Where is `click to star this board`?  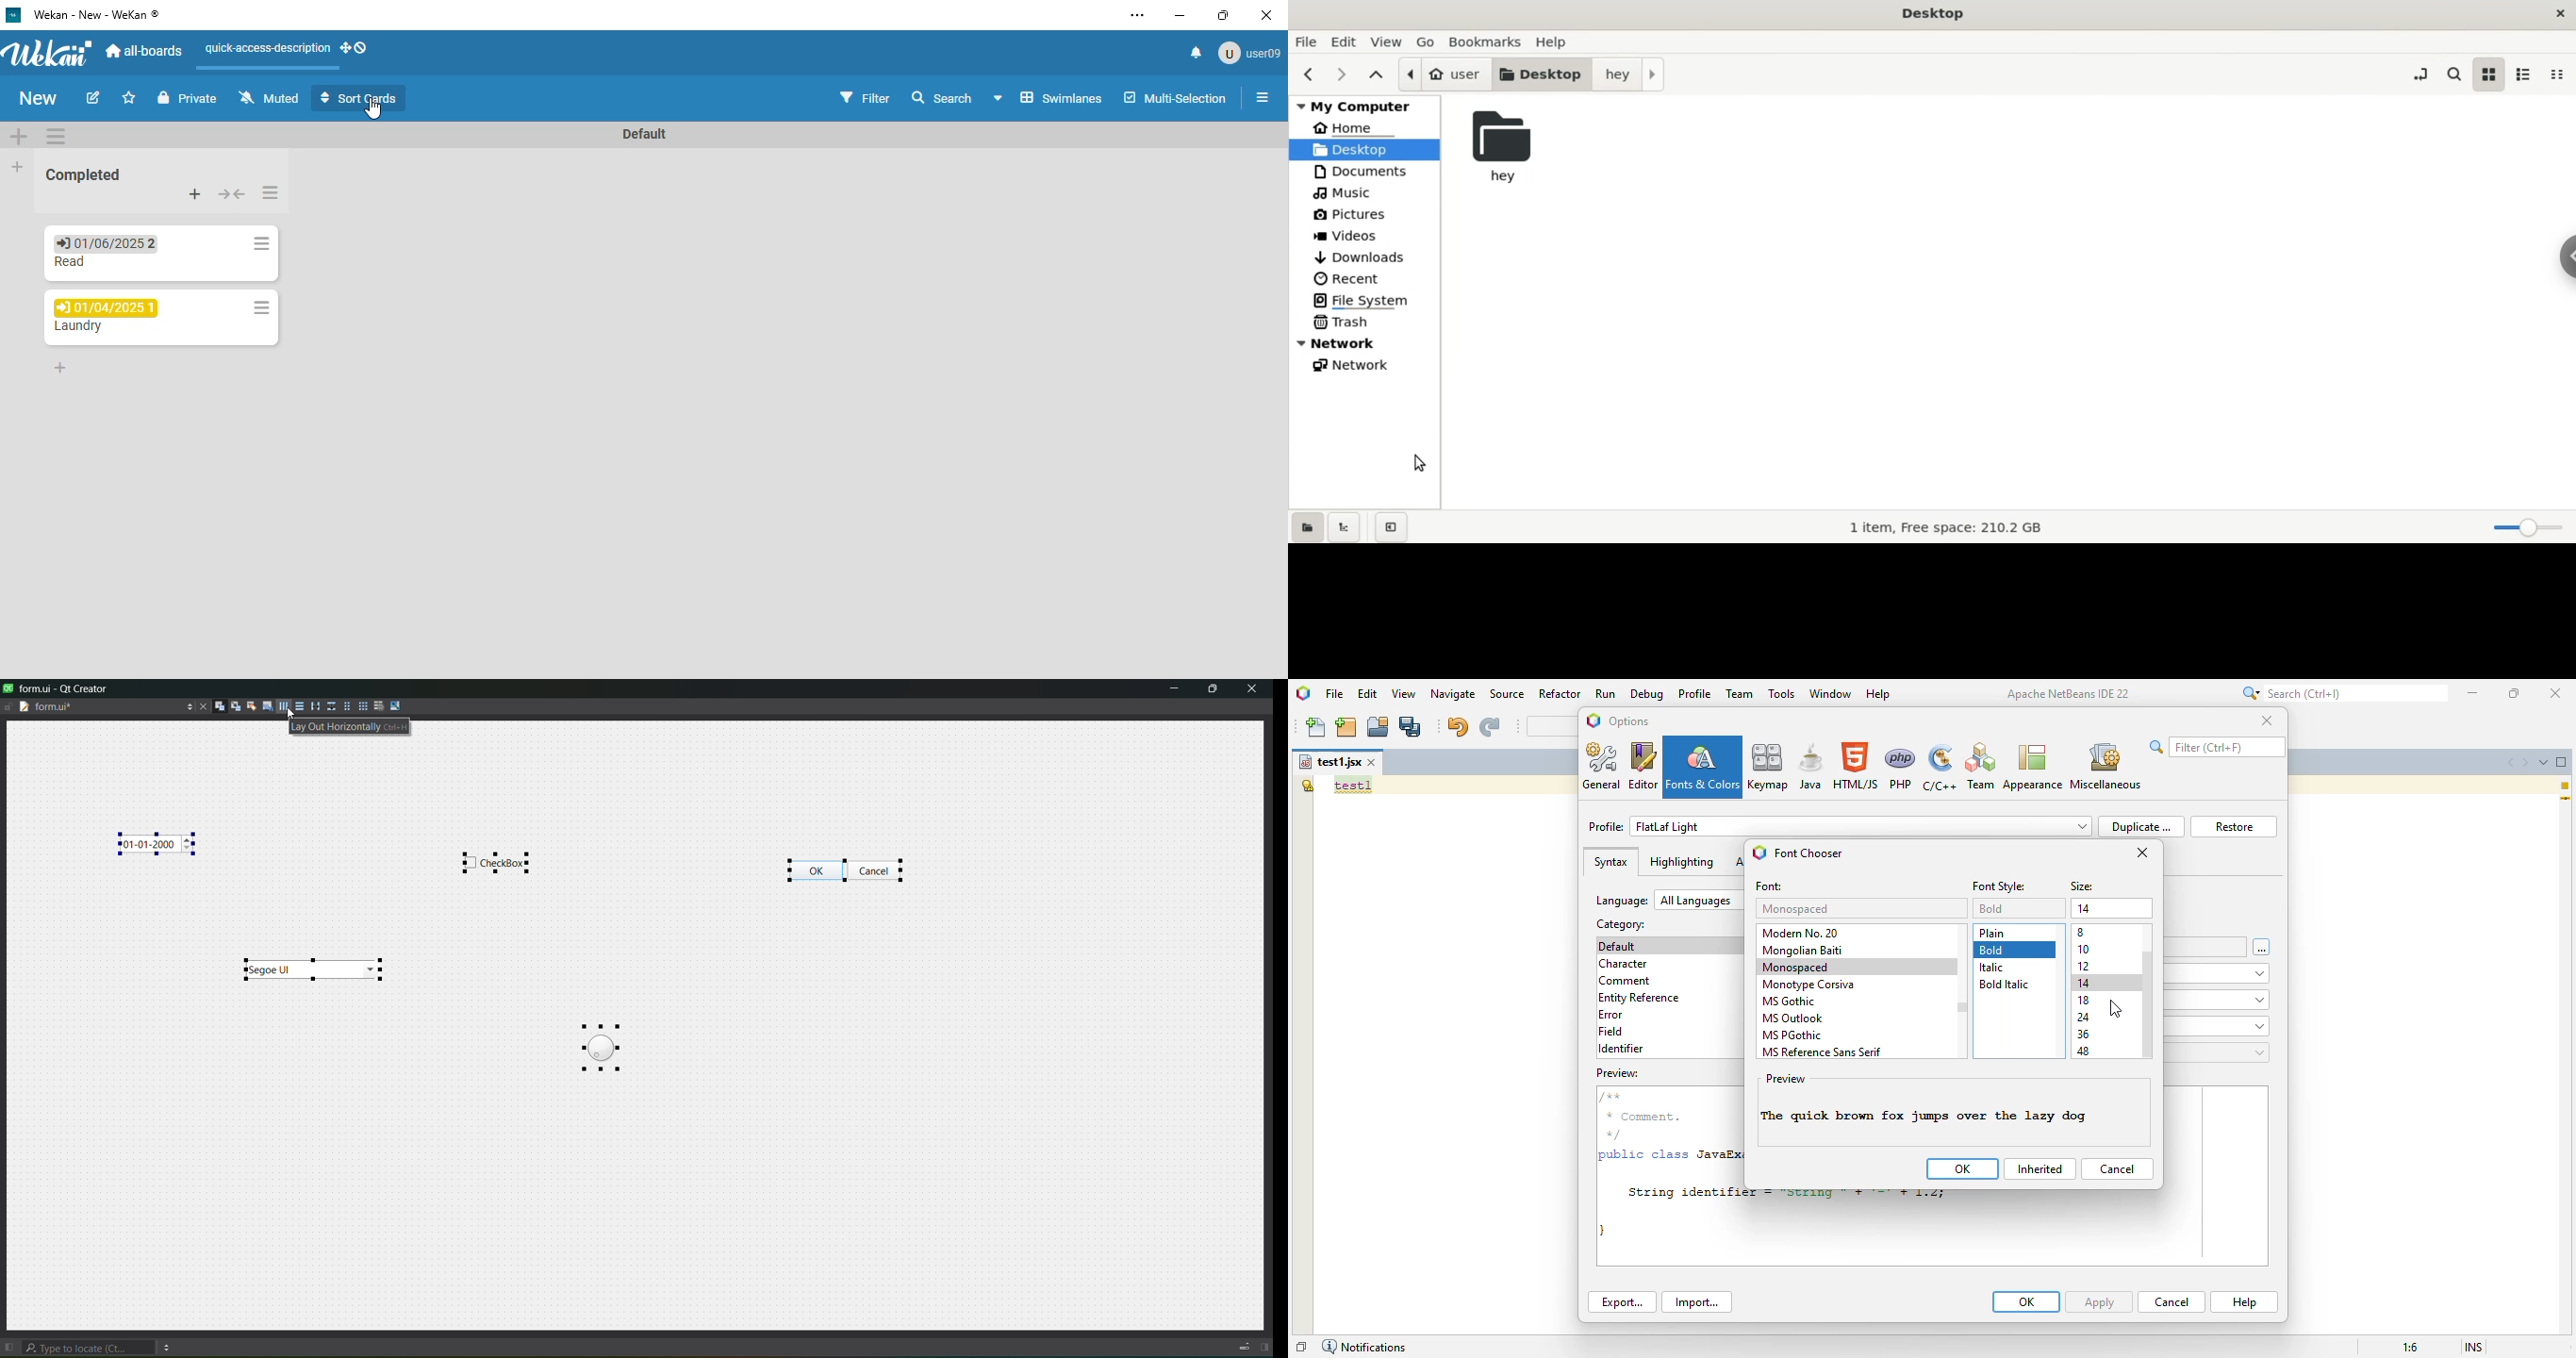 click to star this board is located at coordinates (129, 97).